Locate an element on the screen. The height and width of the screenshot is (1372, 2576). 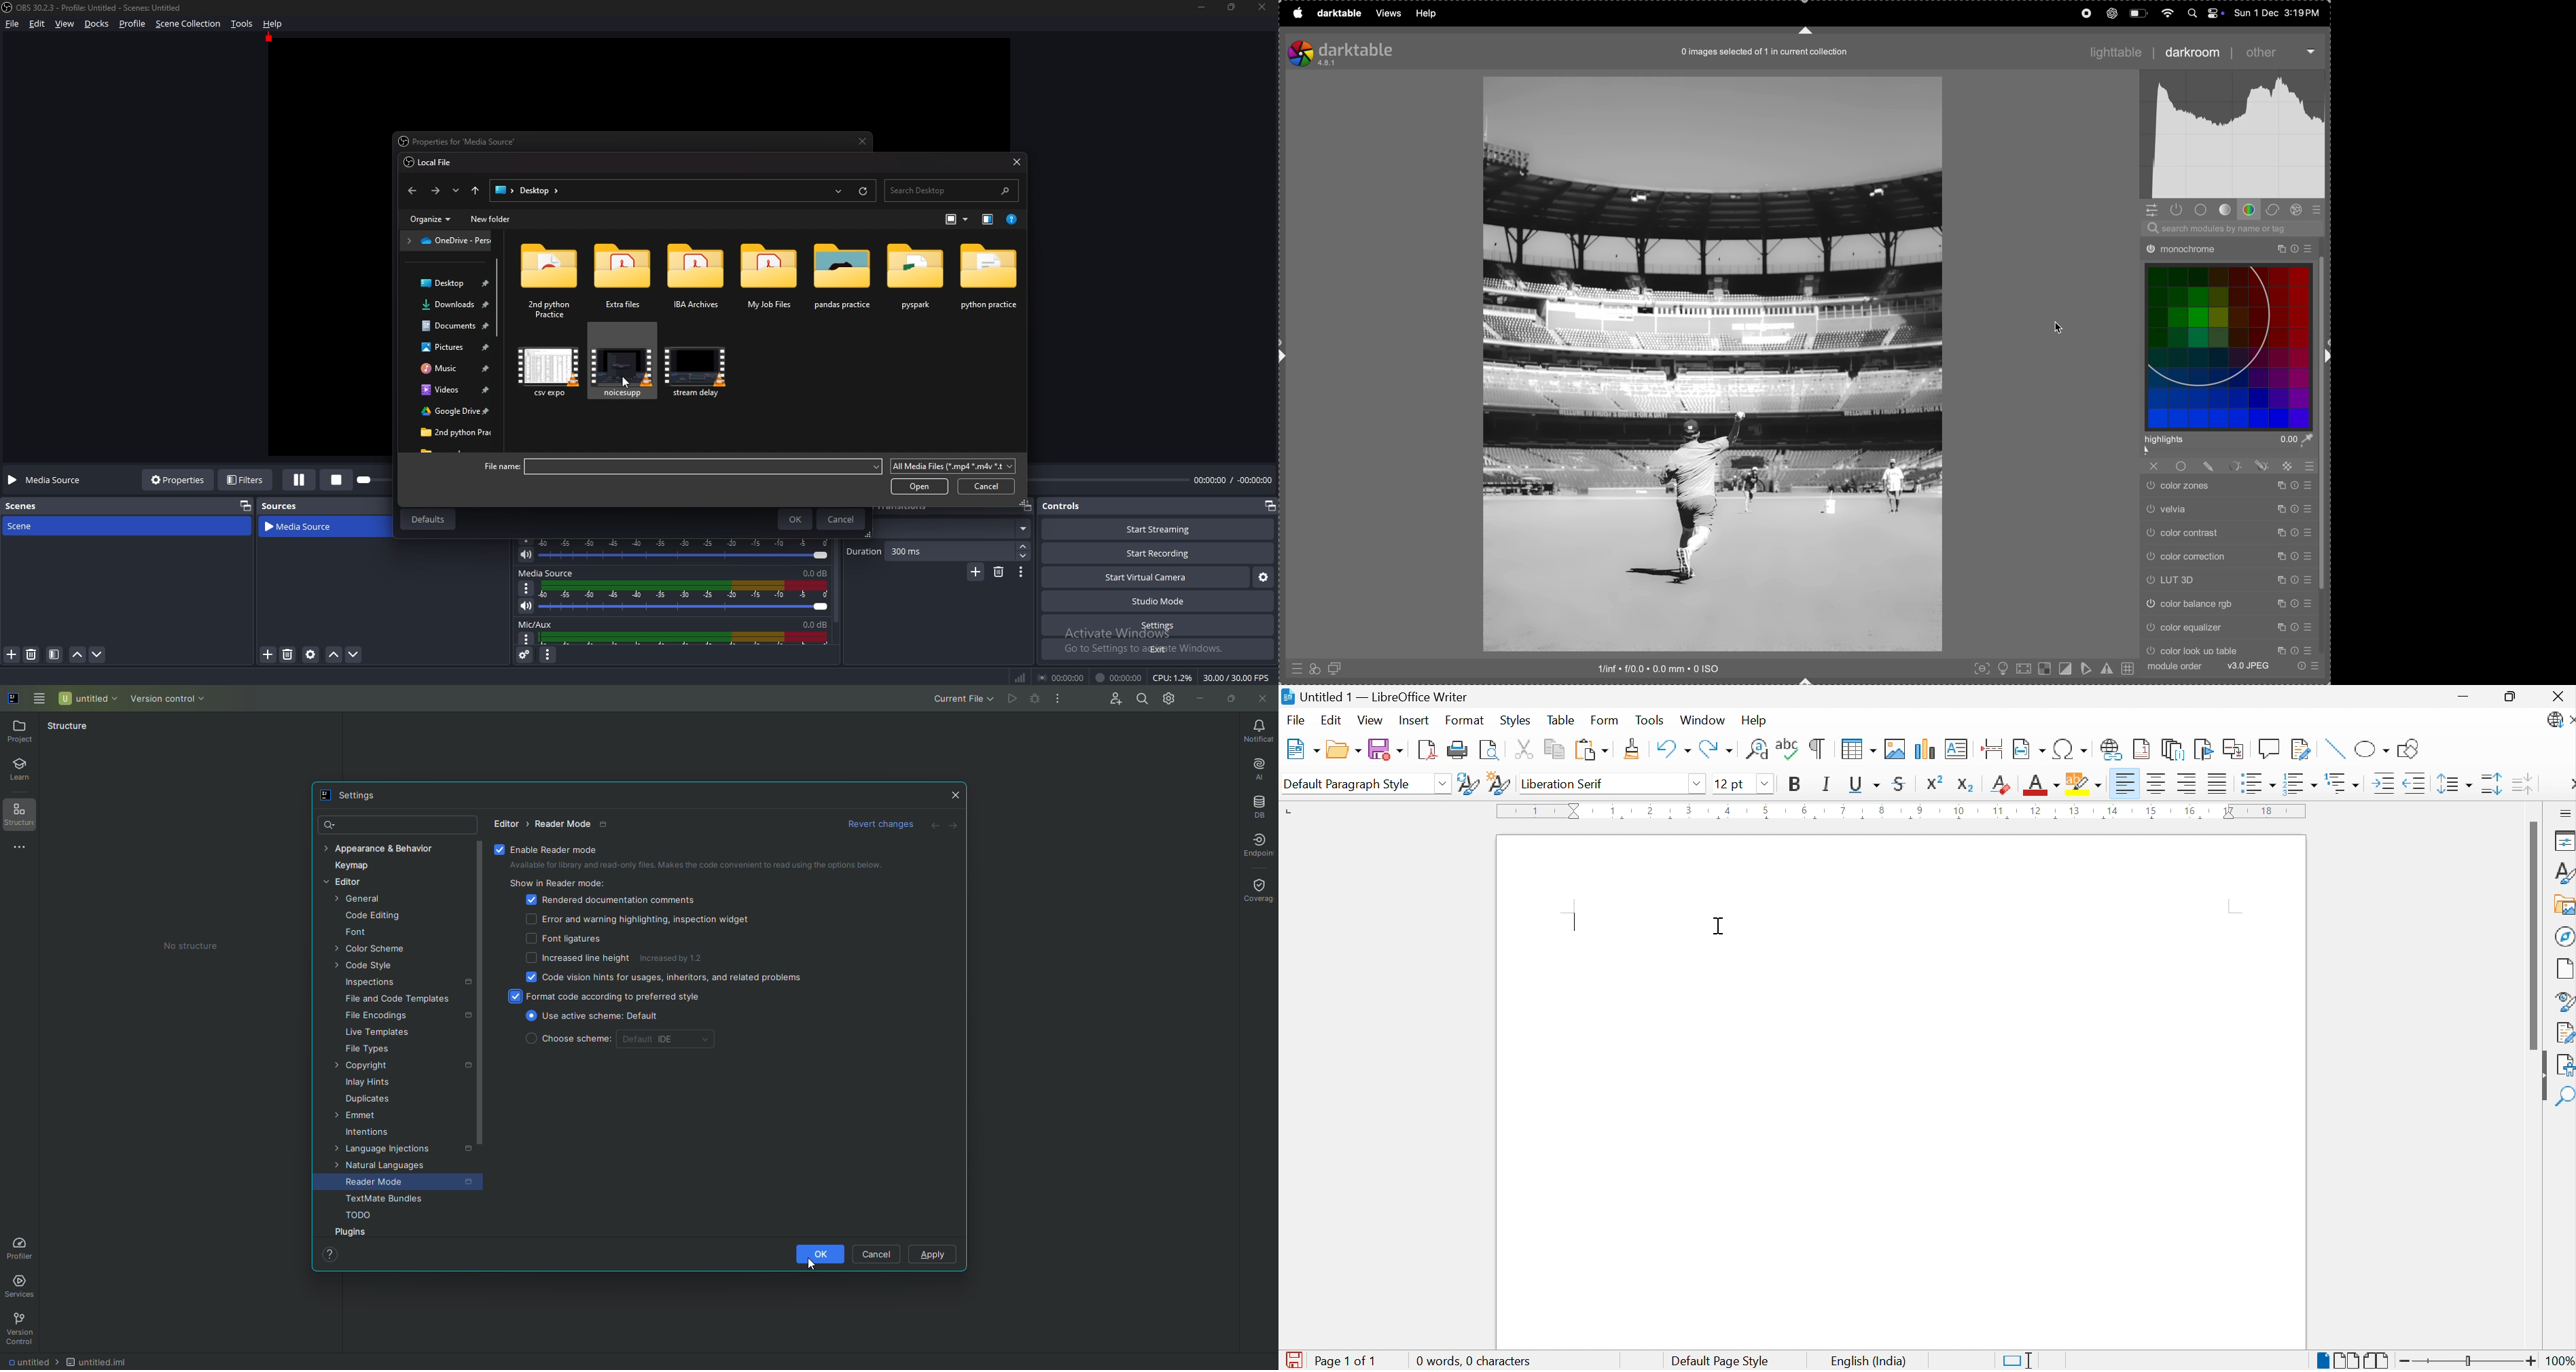
‘OBS 30.2.3 - Profile: Untitled - Scenes: Untitled is located at coordinates (101, 7).